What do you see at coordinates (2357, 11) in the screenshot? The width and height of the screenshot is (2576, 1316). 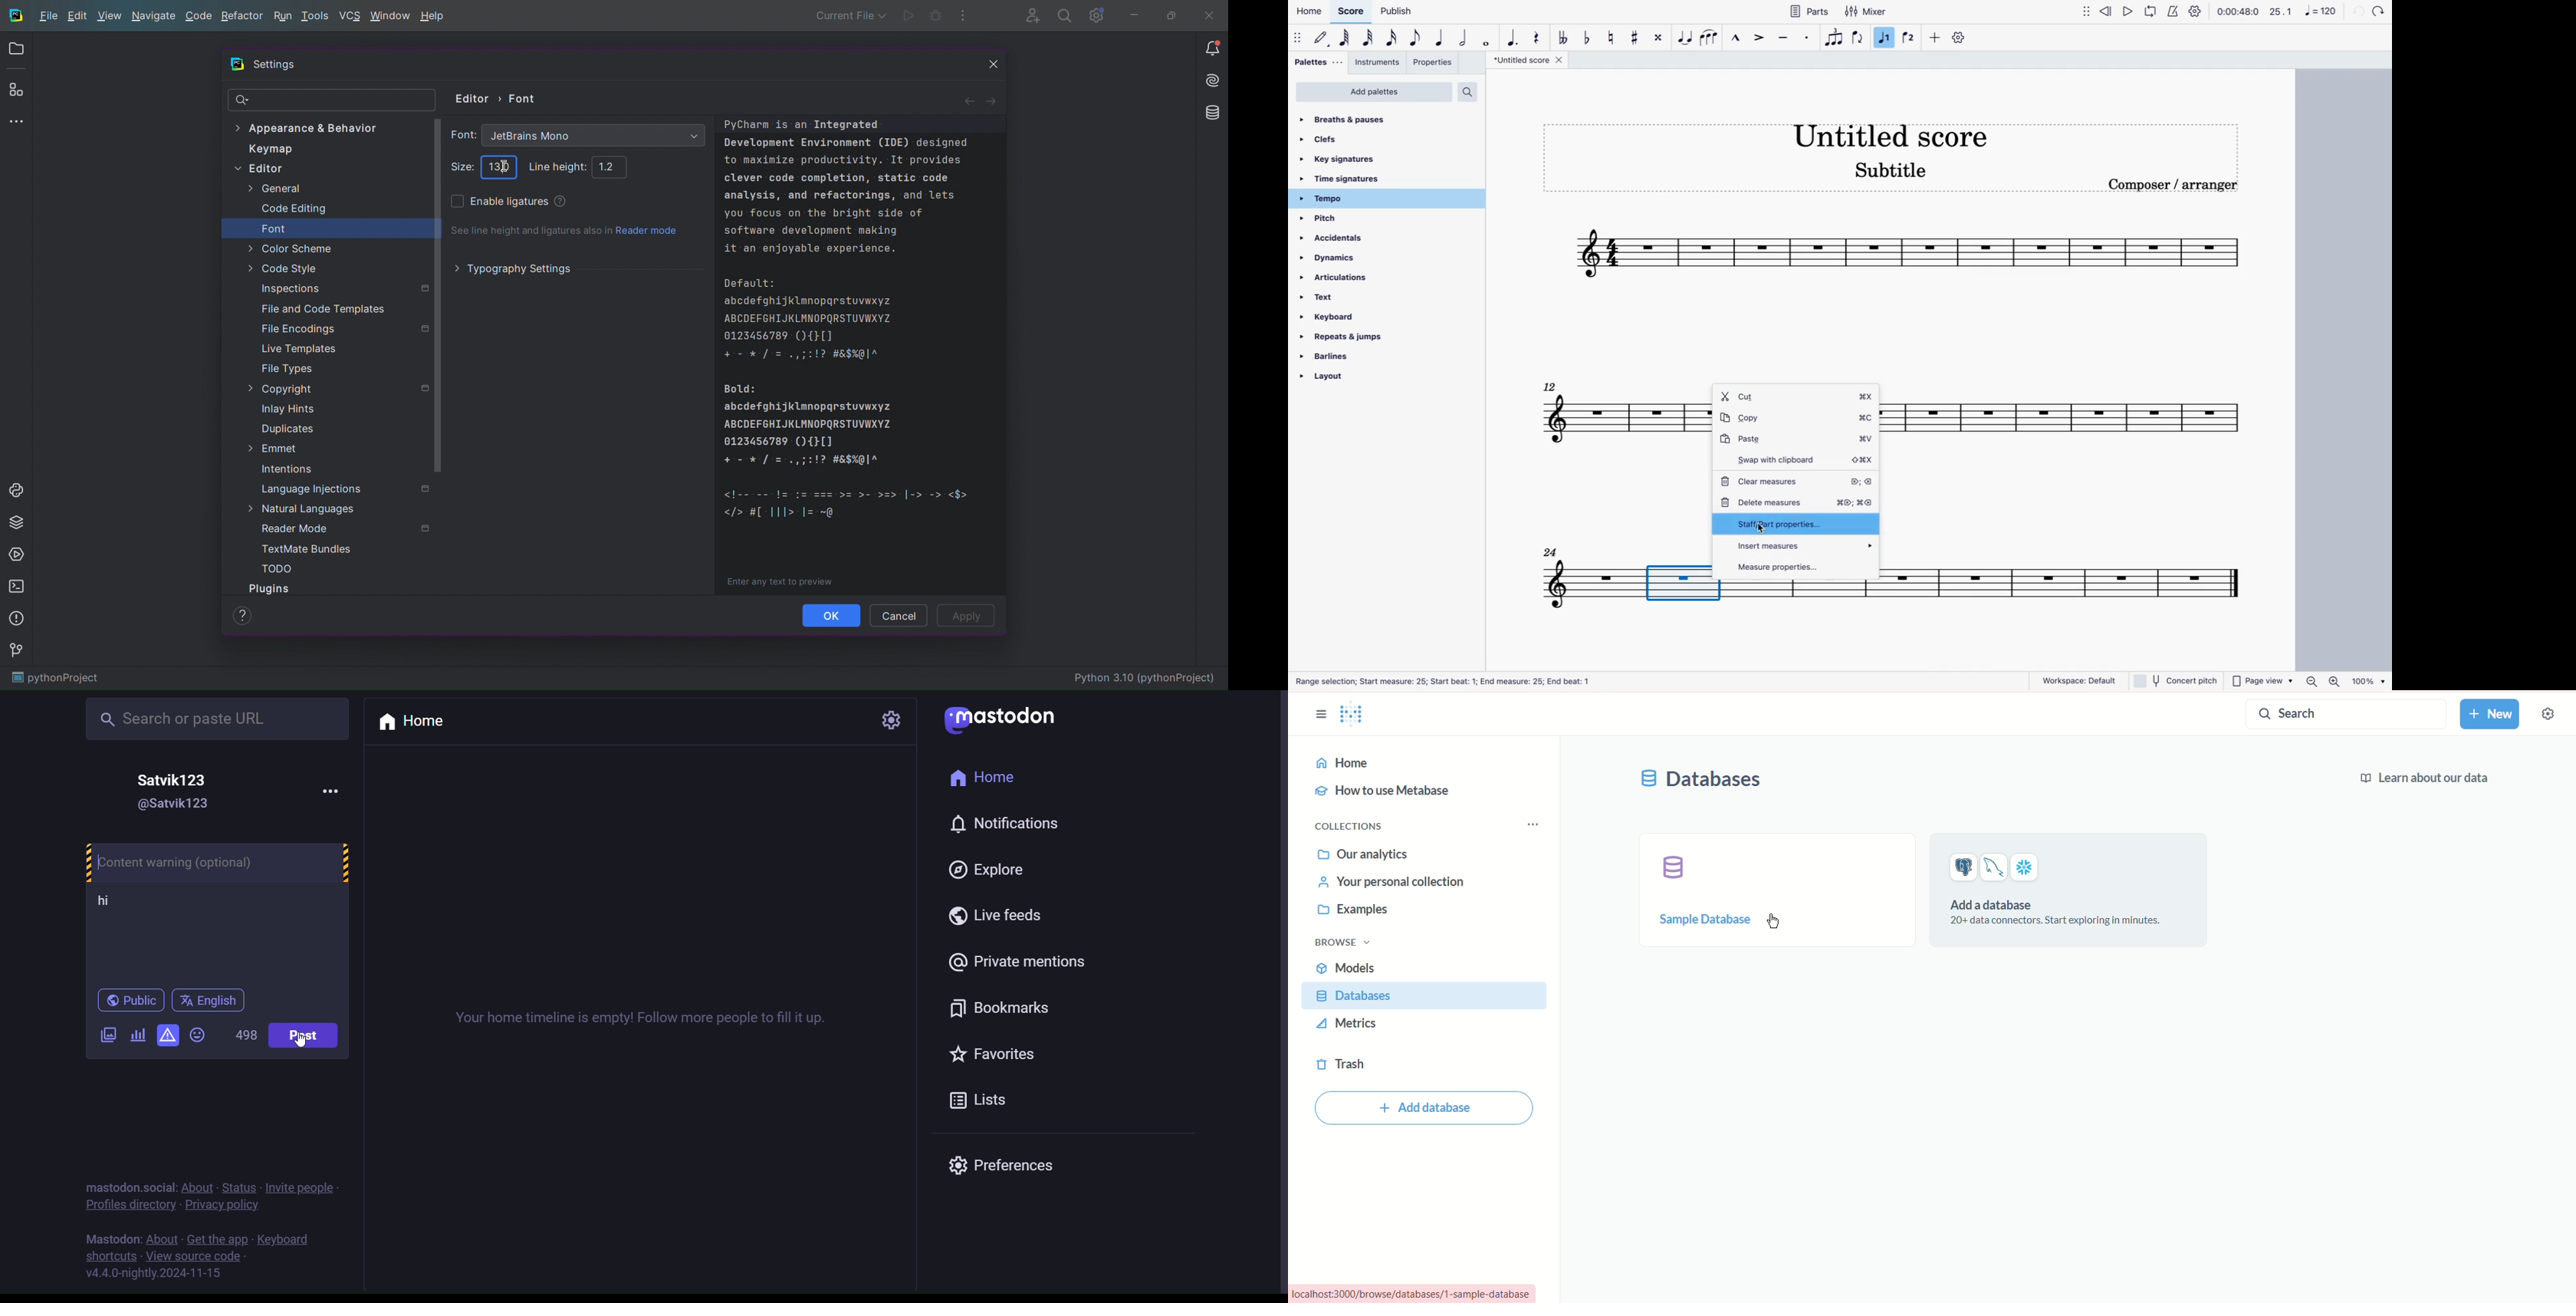 I see `back` at bounding box center [2357, 11].